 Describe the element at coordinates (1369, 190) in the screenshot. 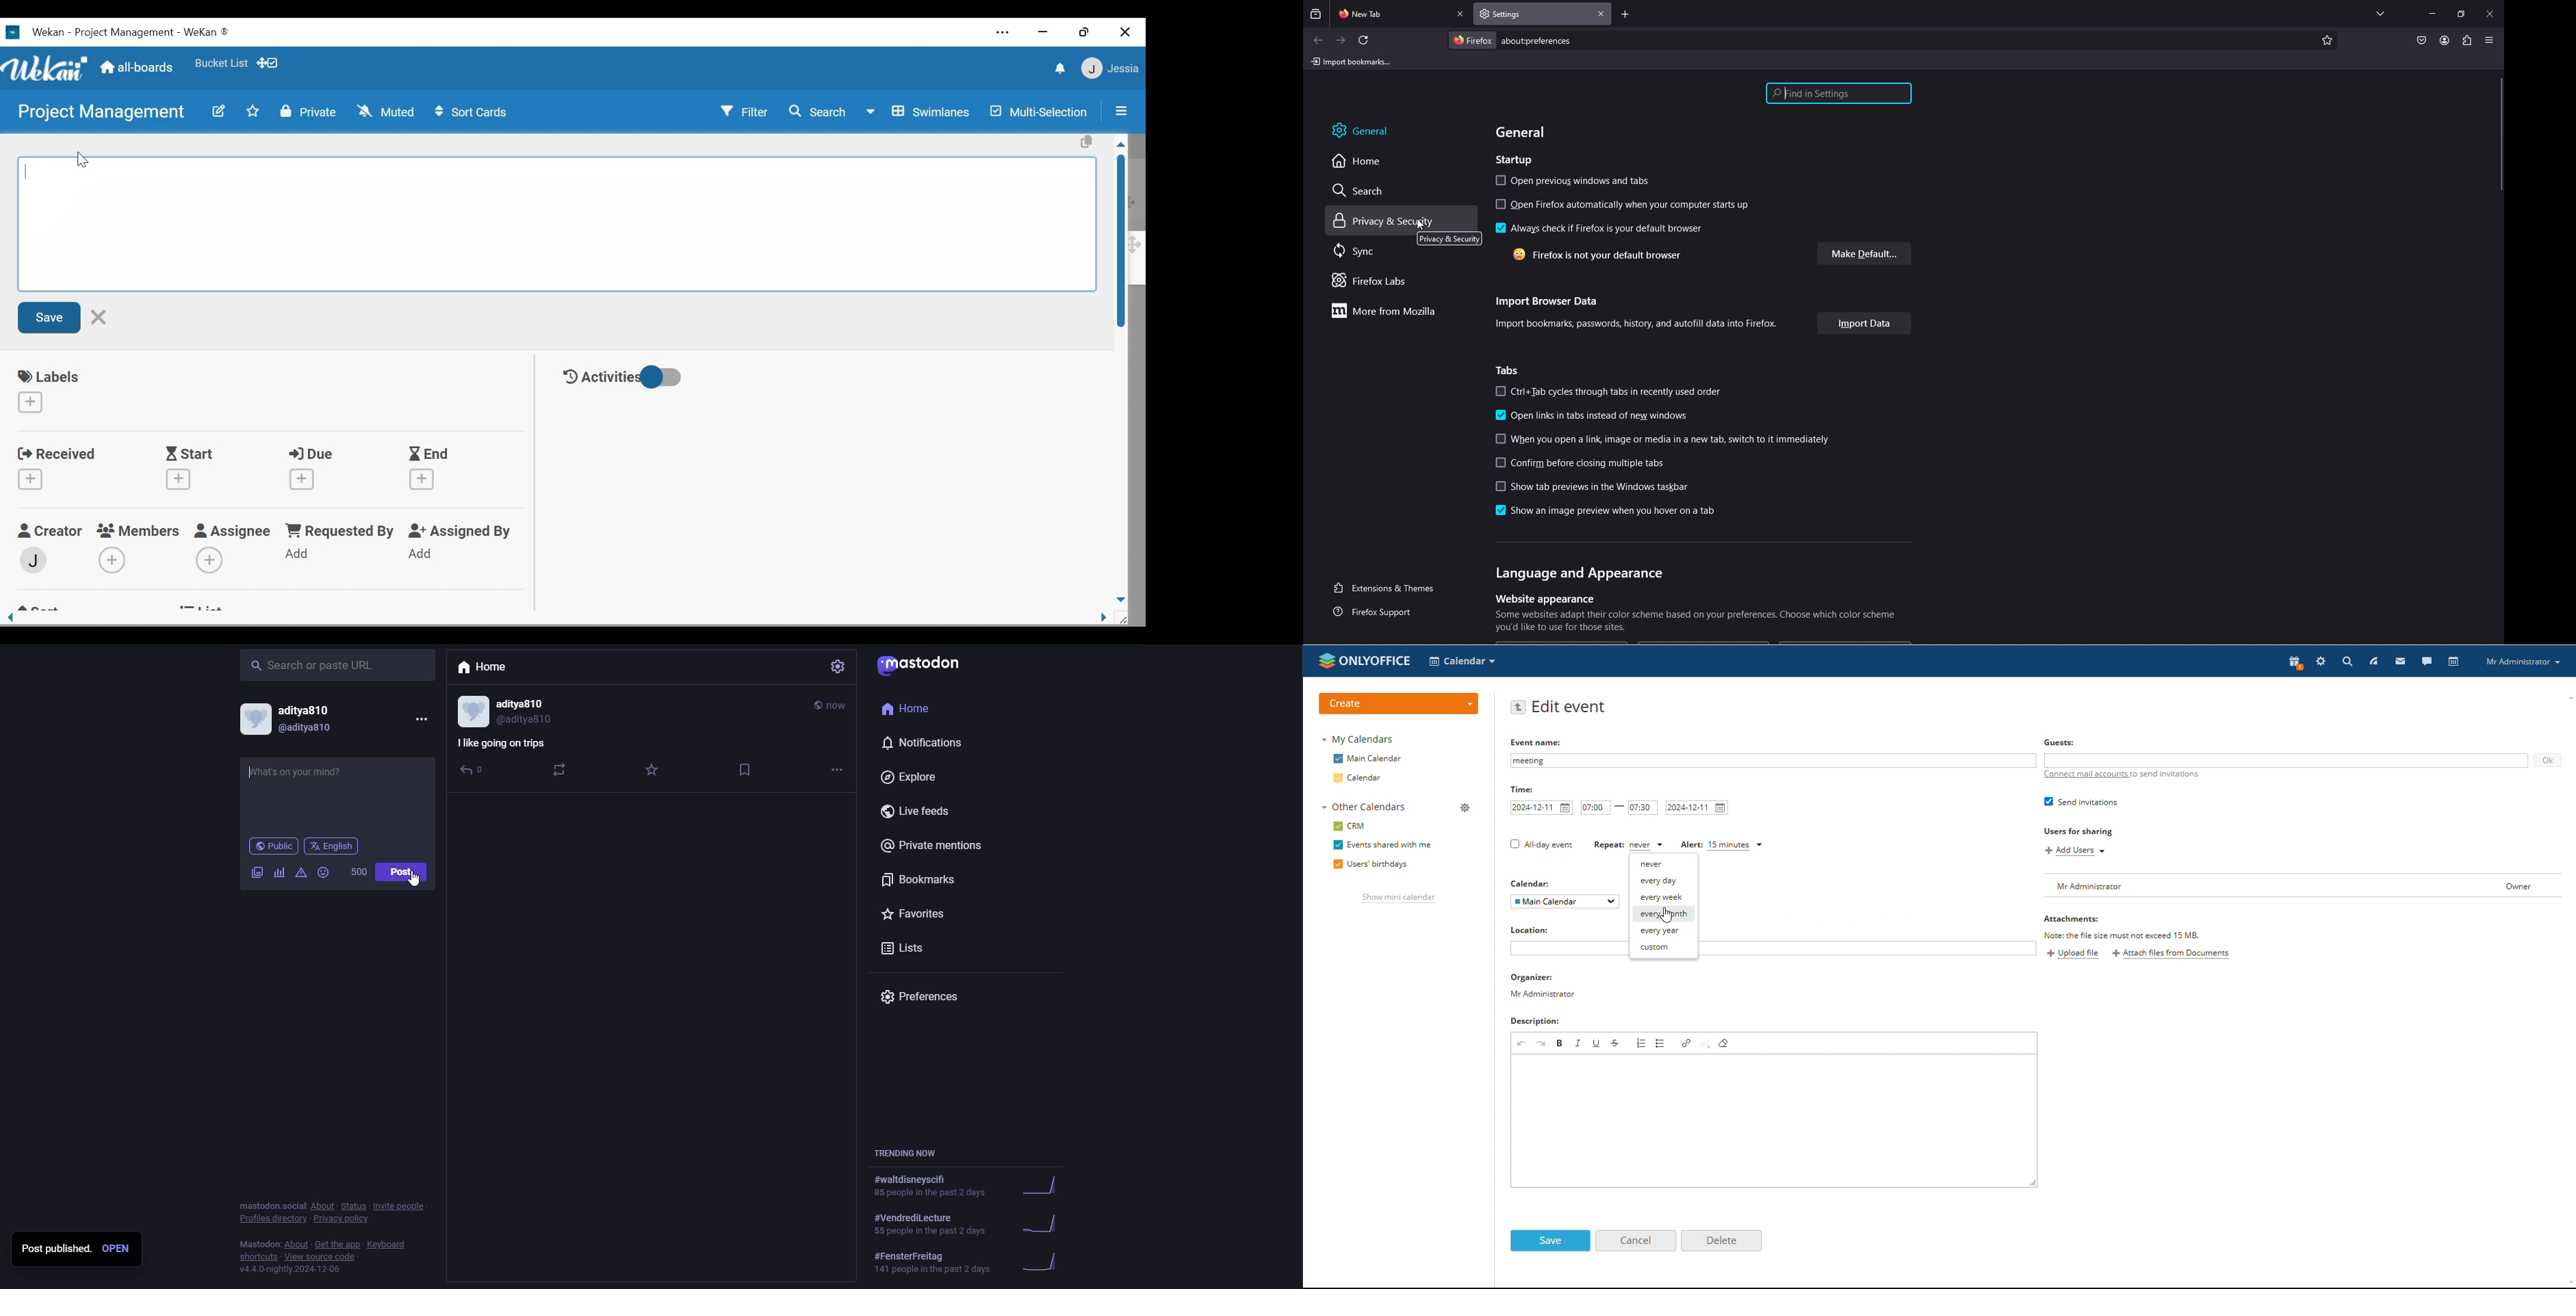

I see `search` at that location.